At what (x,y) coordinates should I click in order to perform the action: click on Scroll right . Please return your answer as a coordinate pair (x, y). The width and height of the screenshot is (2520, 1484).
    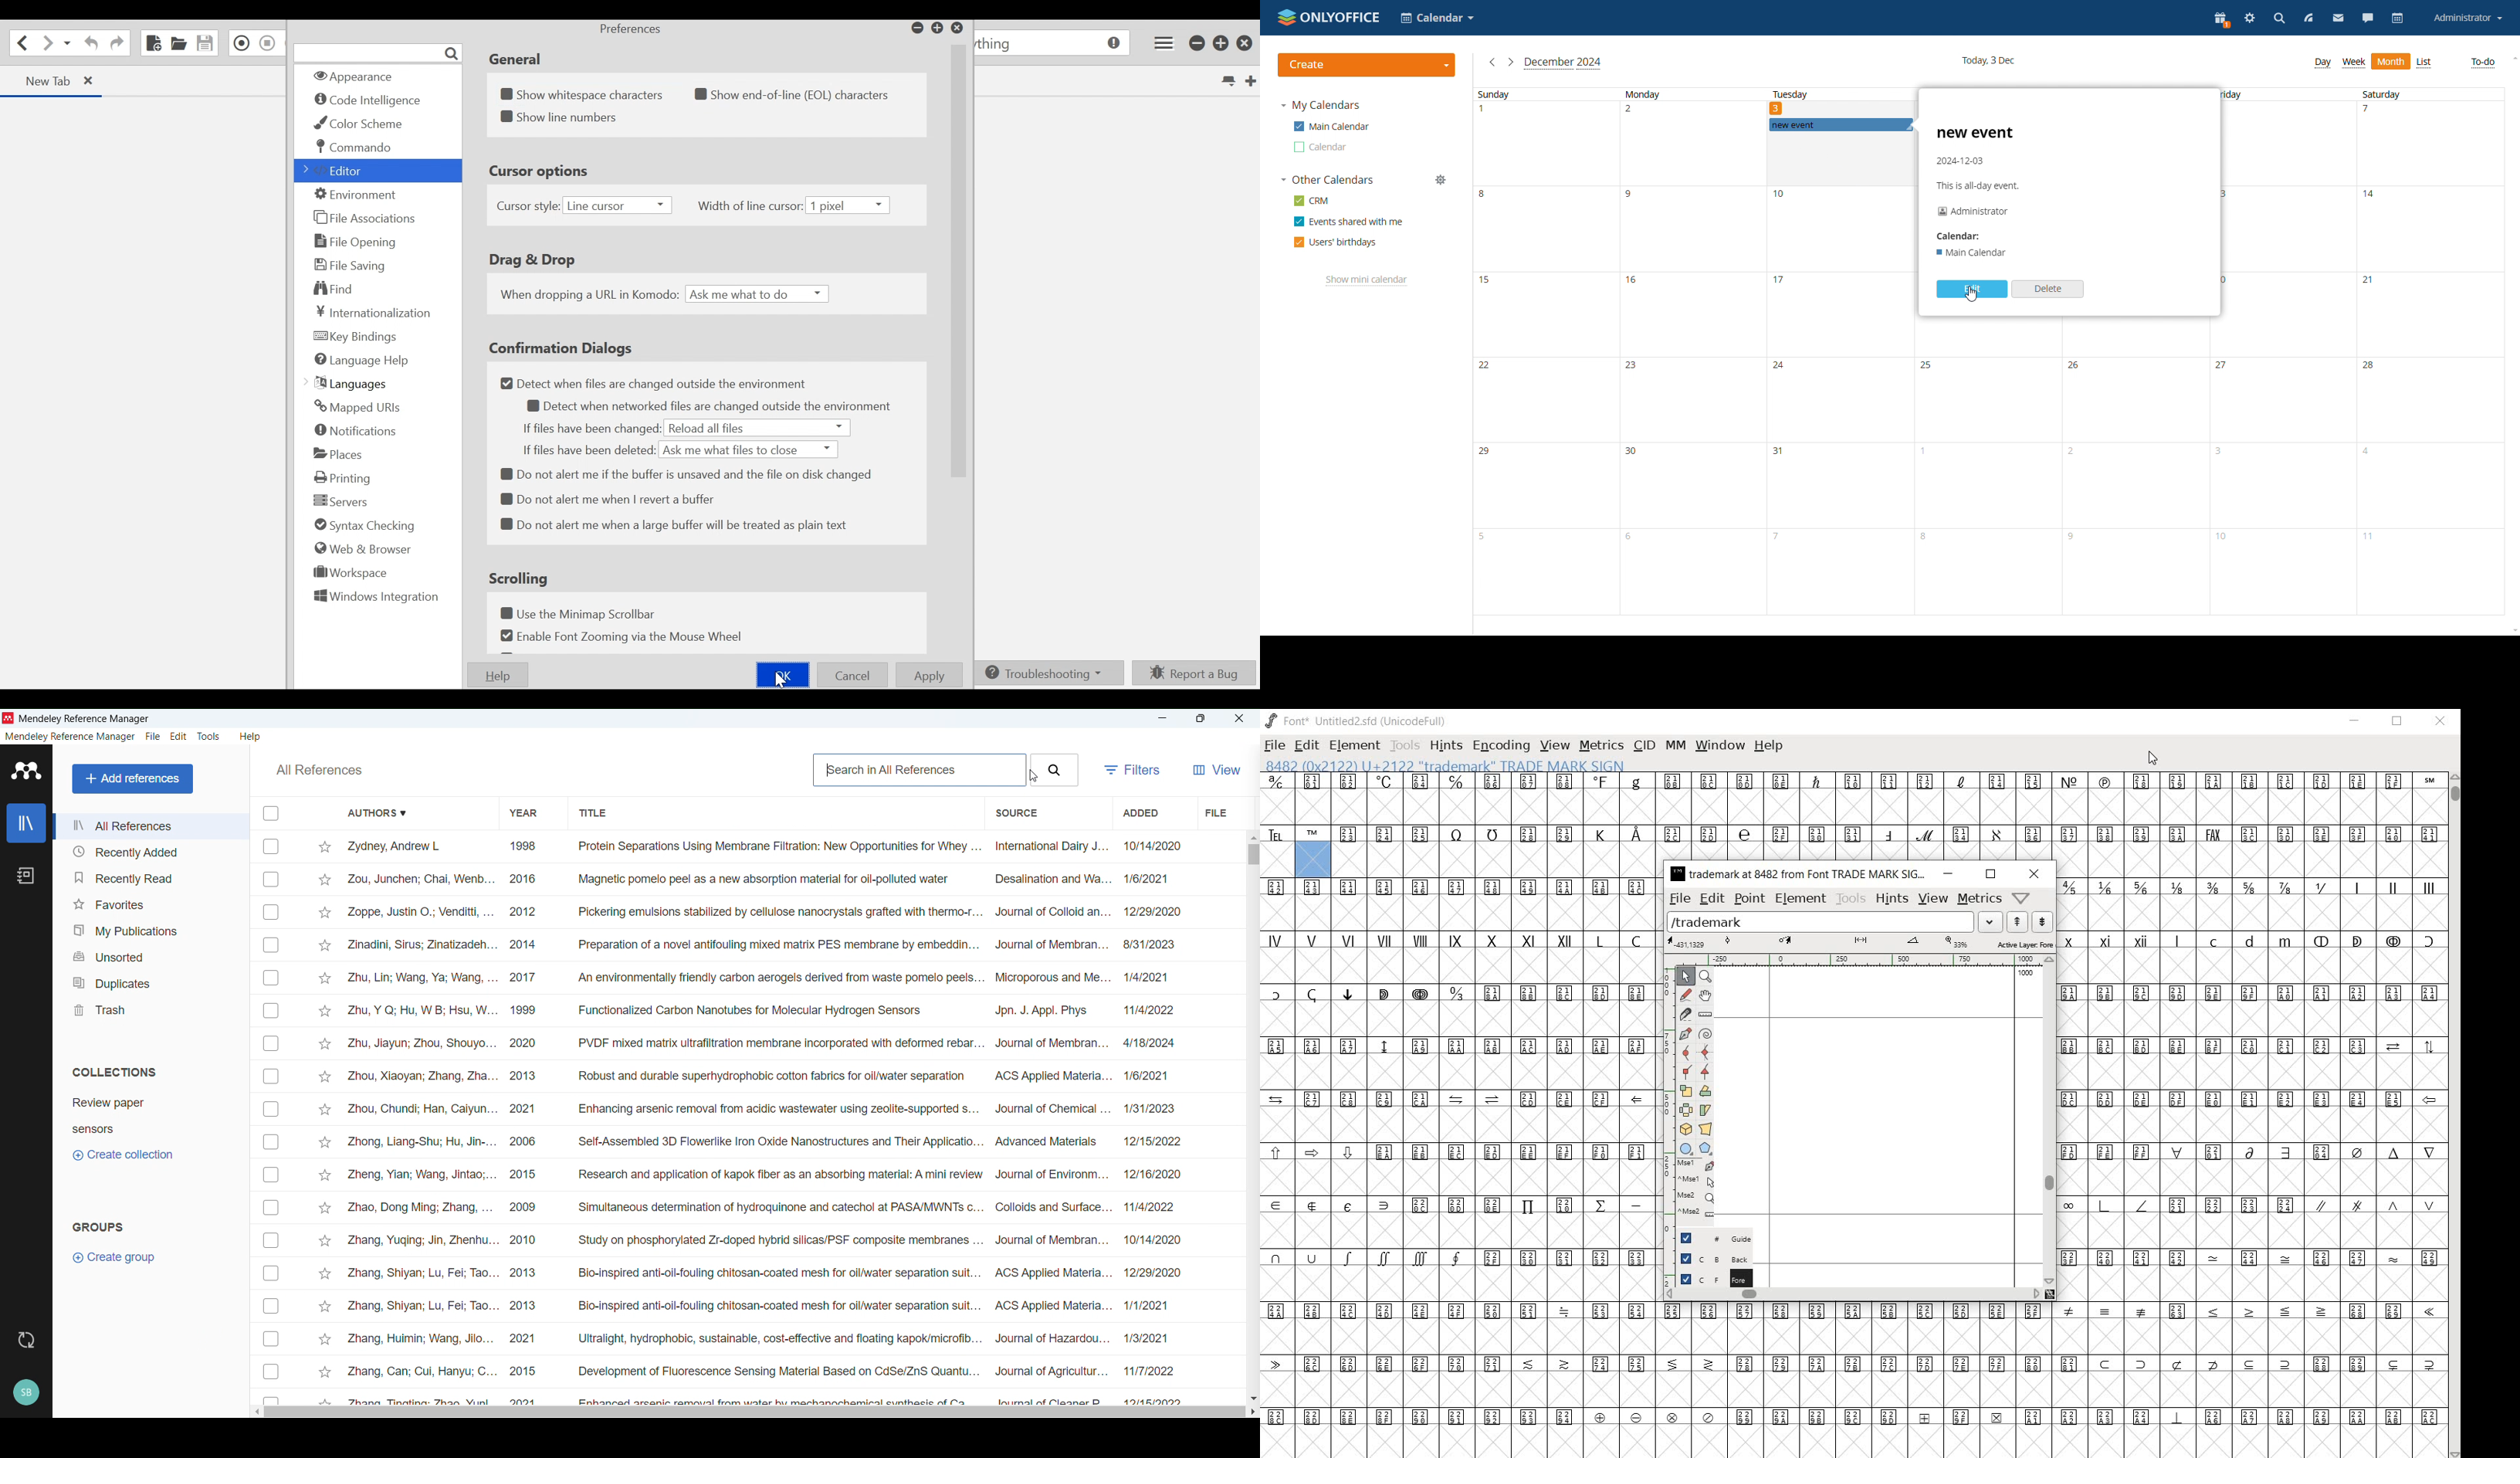
    Looking at the image, I should click on (1252, 1413).